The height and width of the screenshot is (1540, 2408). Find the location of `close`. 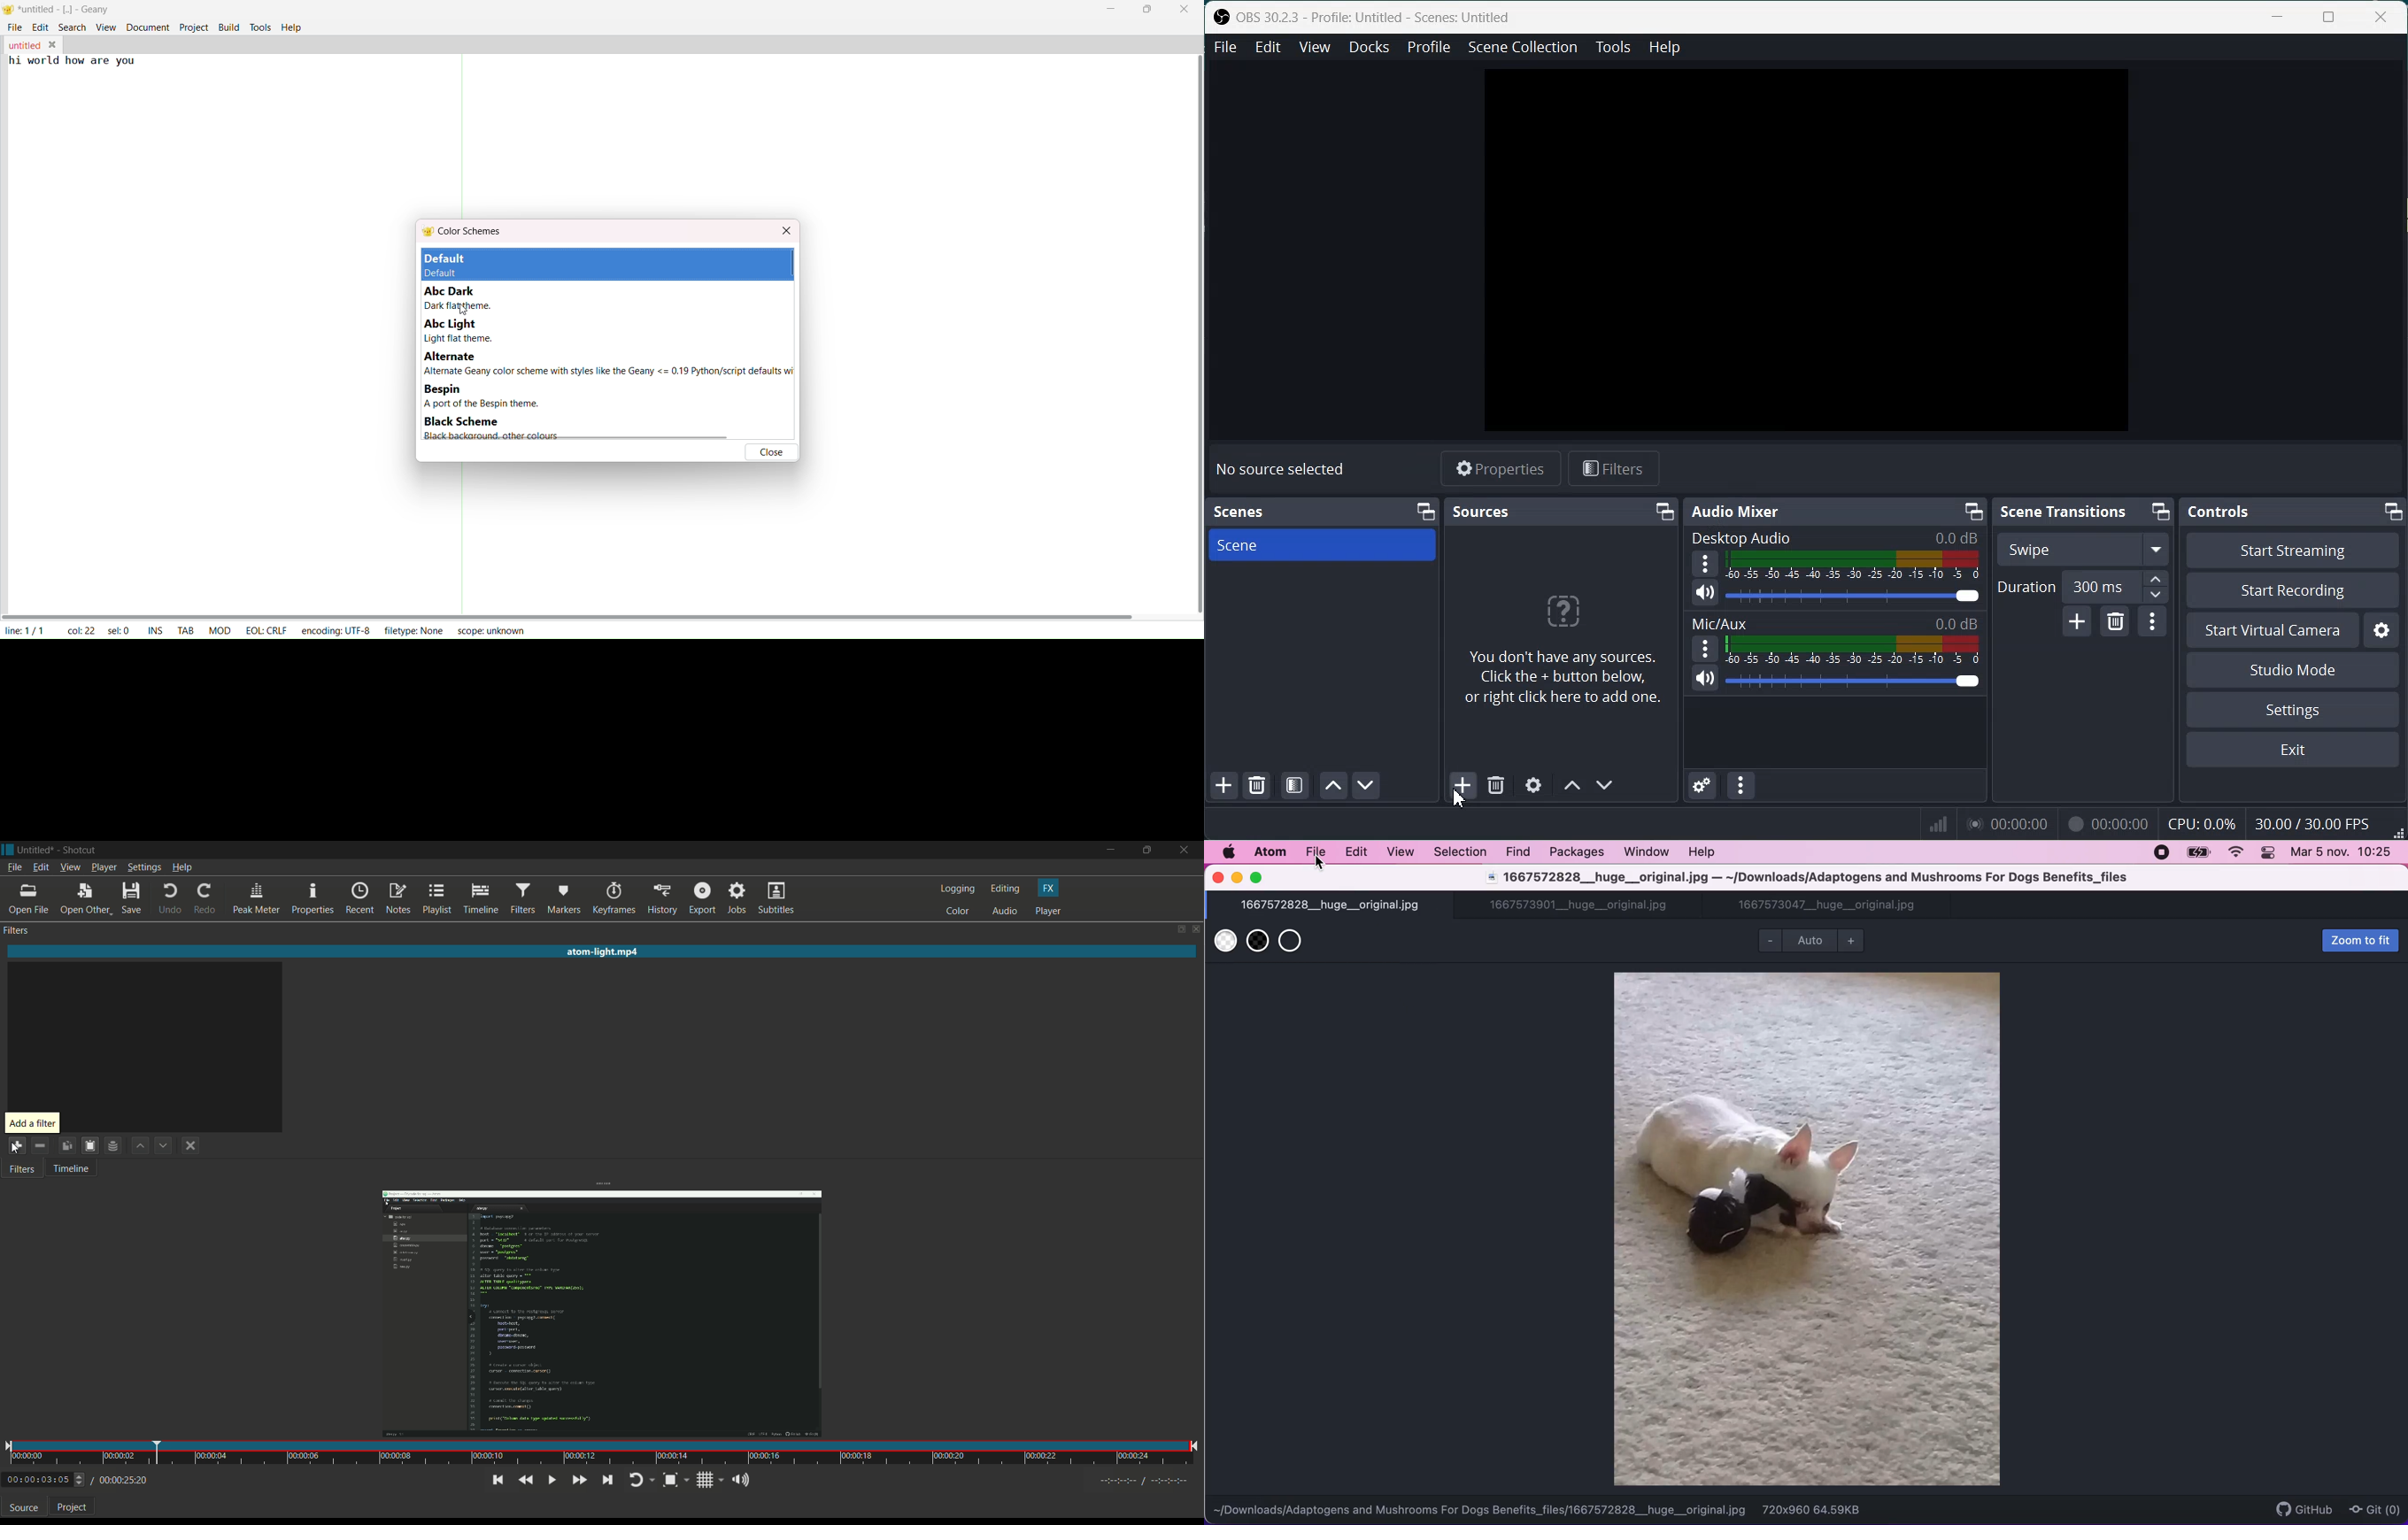

close is located at coordinates (1218, 878).